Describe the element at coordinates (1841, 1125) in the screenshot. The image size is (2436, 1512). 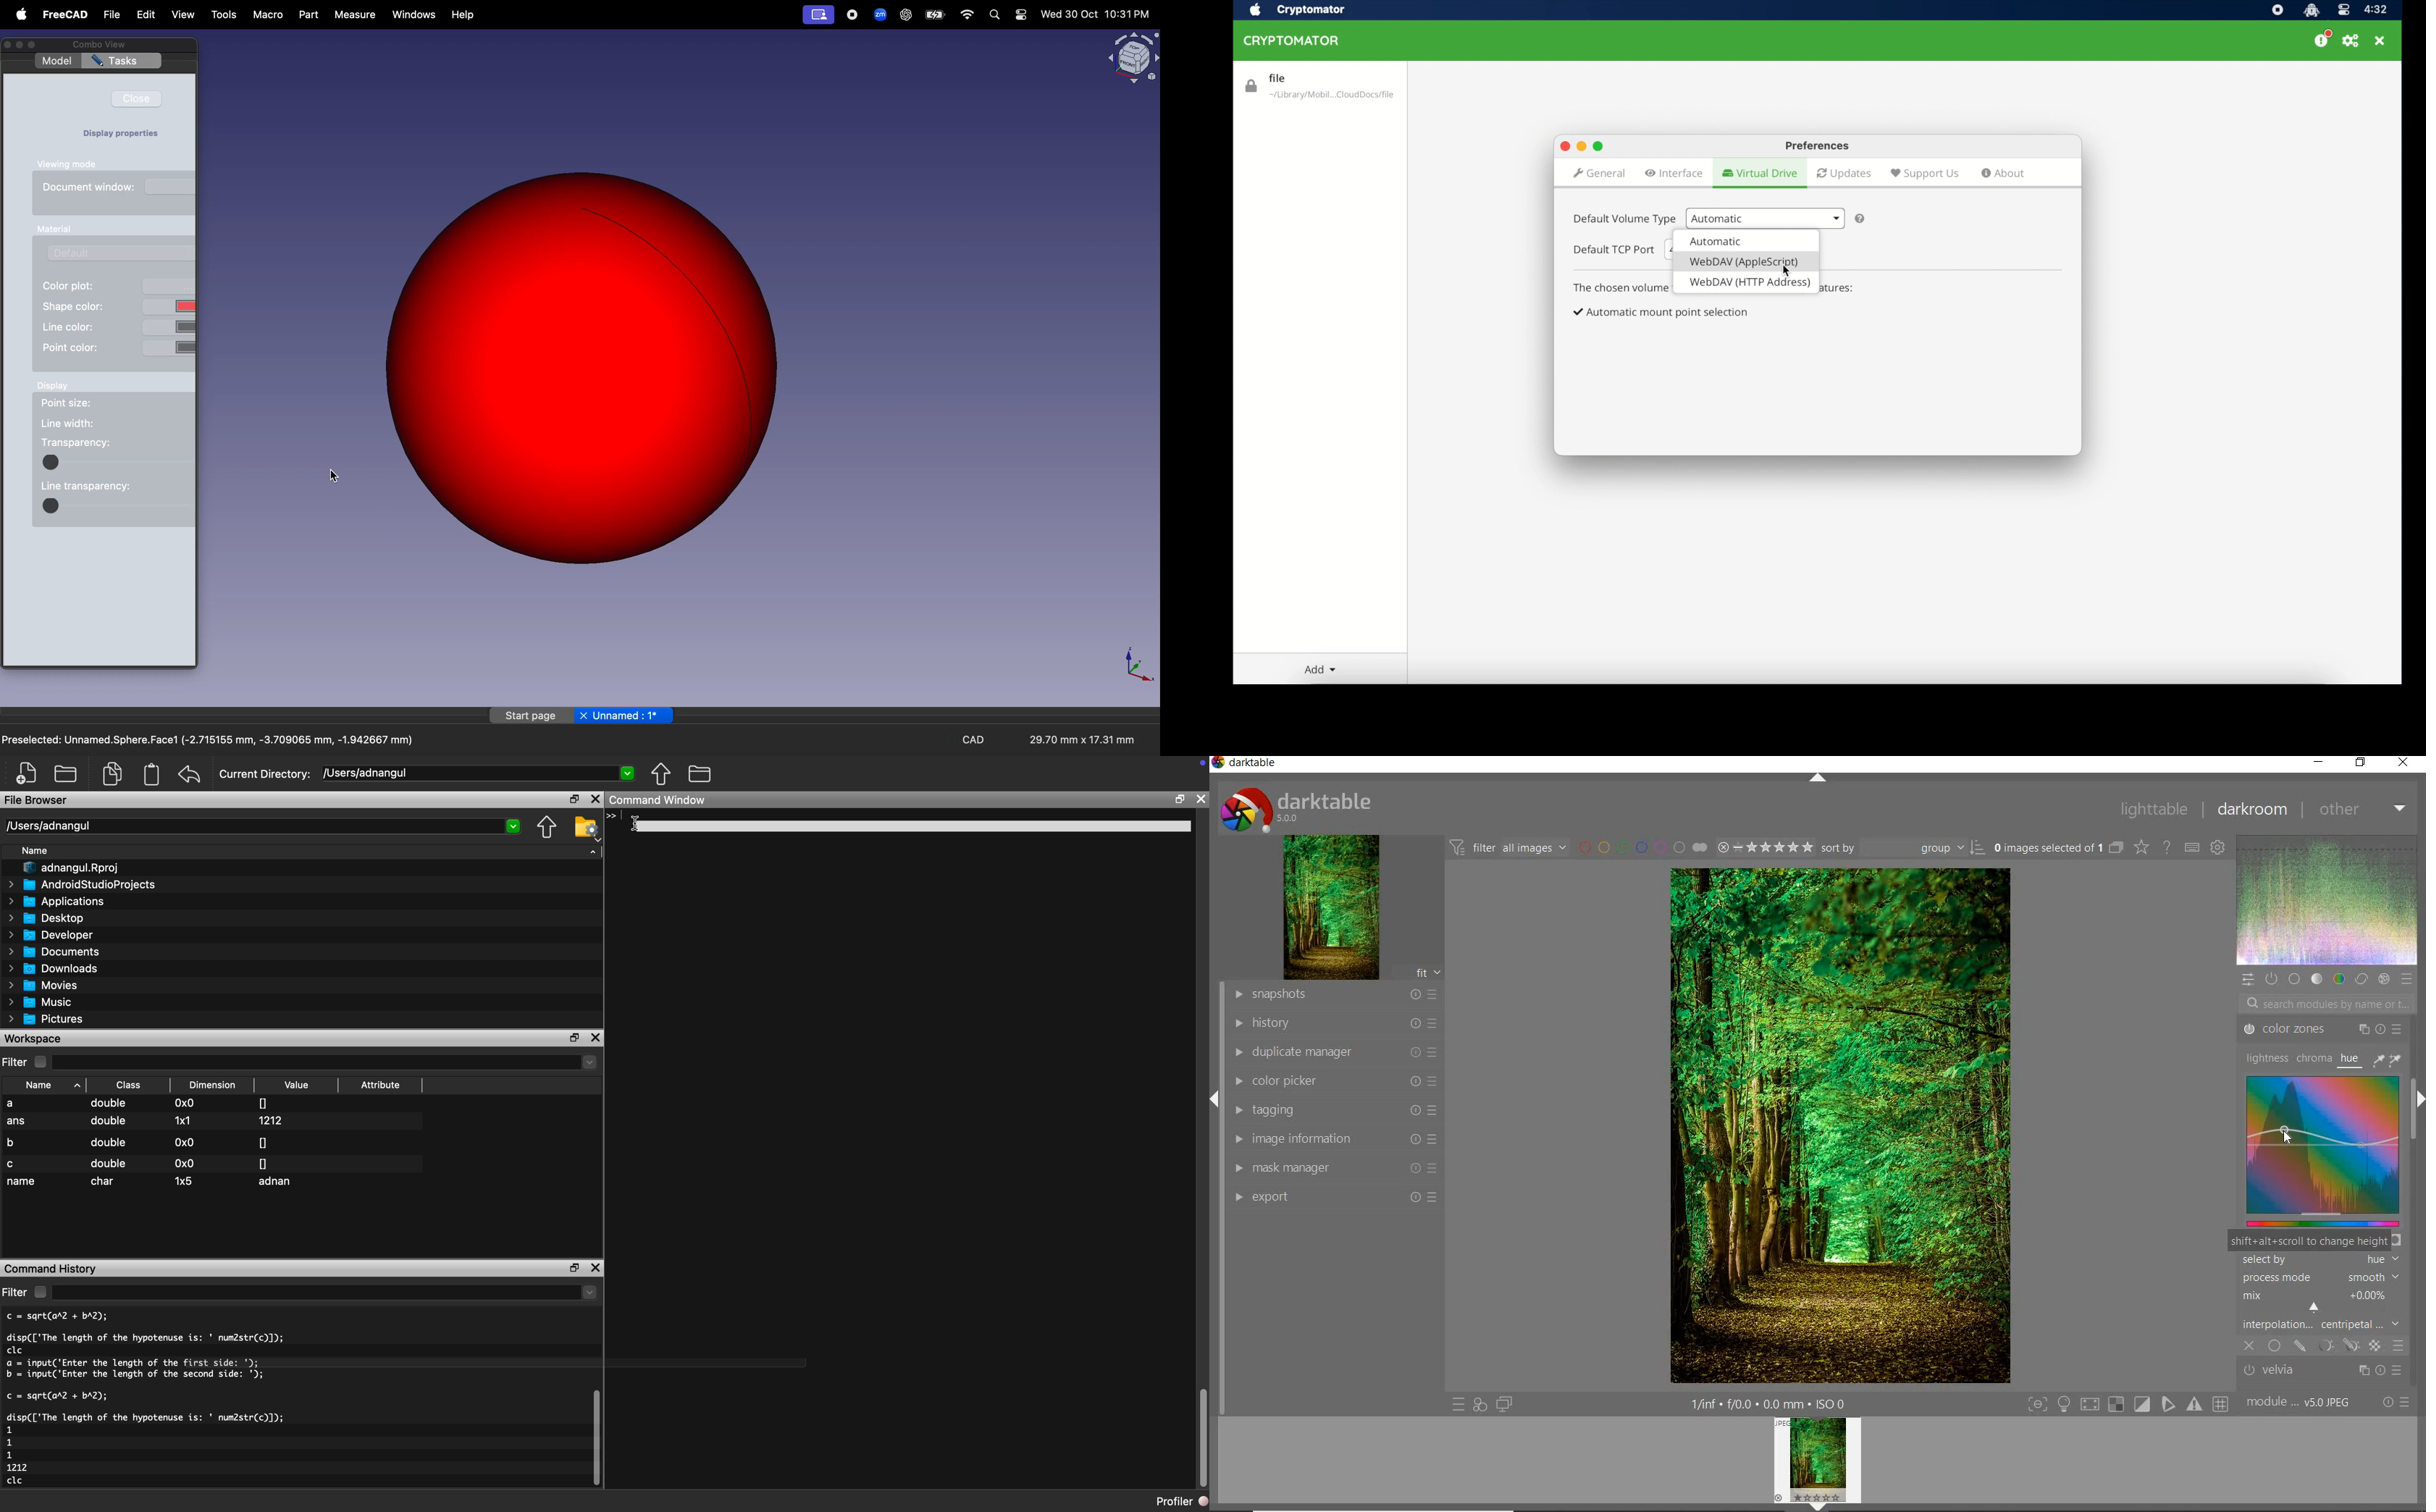
I see `SELECTED IMAGE` at that location.